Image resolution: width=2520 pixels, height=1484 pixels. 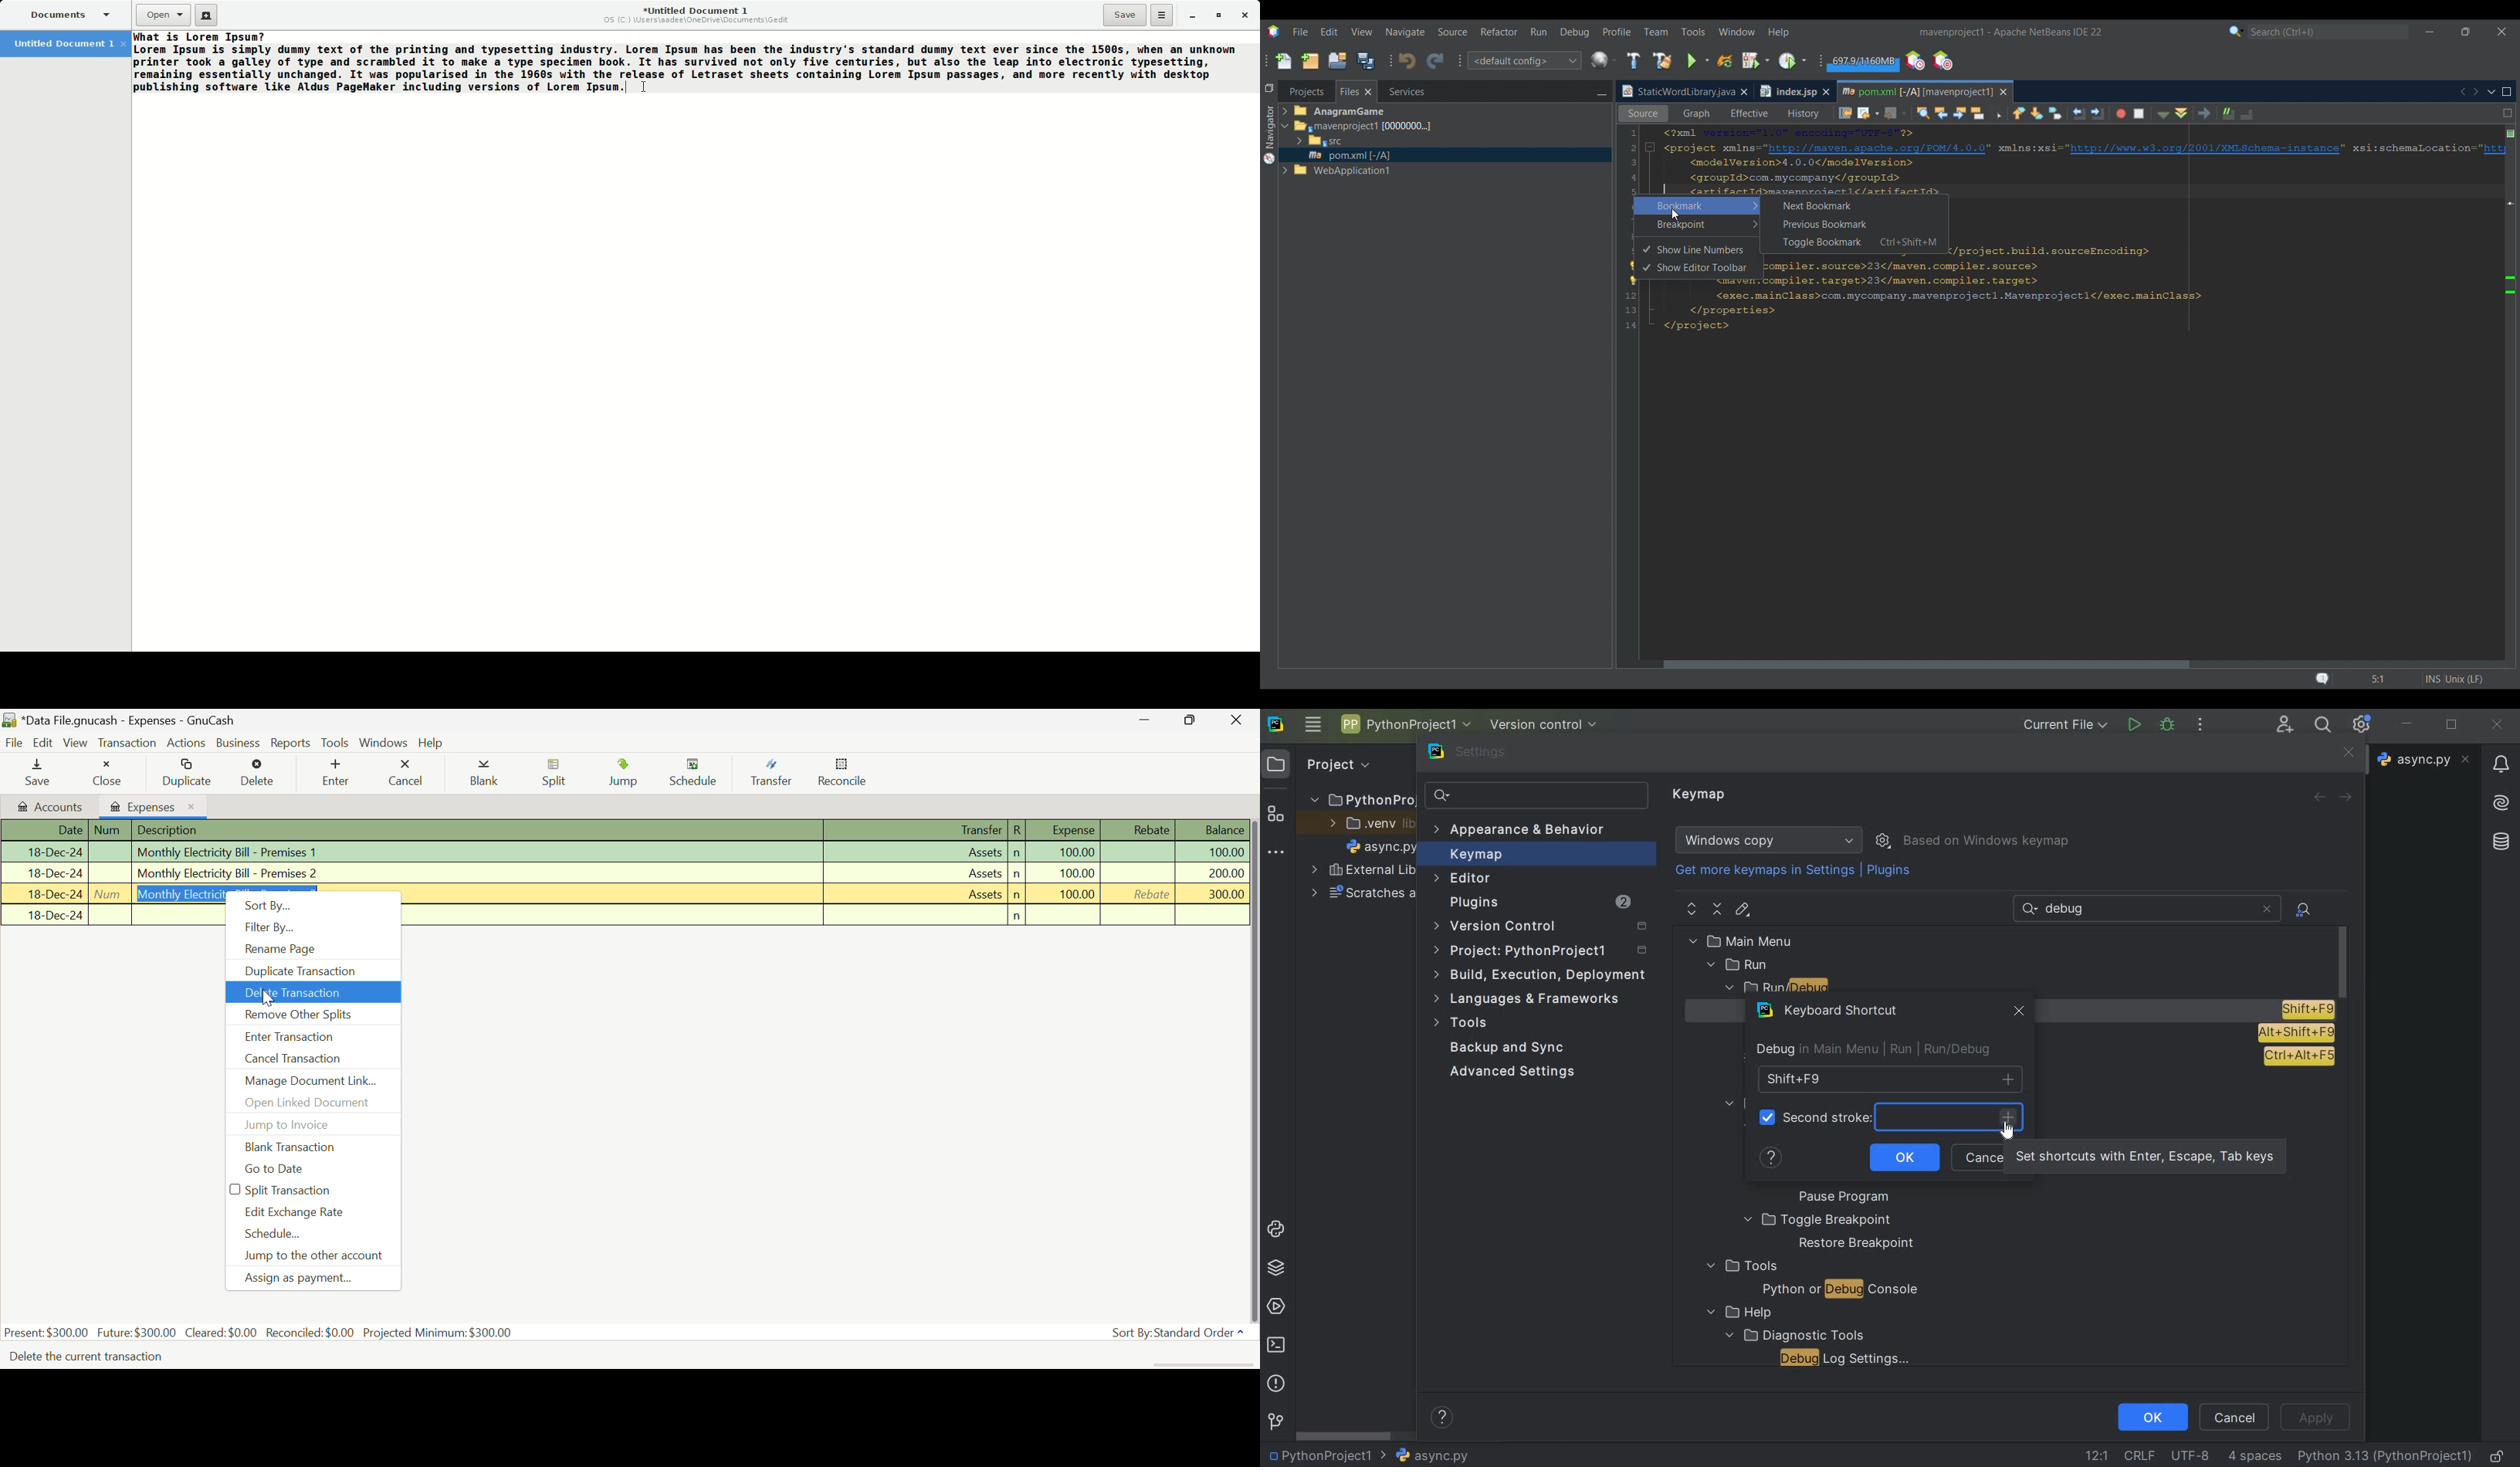 What do you see at coordinates (2133, 725) in the screenshot?
I see `run` at bounding box center [2133, 725].